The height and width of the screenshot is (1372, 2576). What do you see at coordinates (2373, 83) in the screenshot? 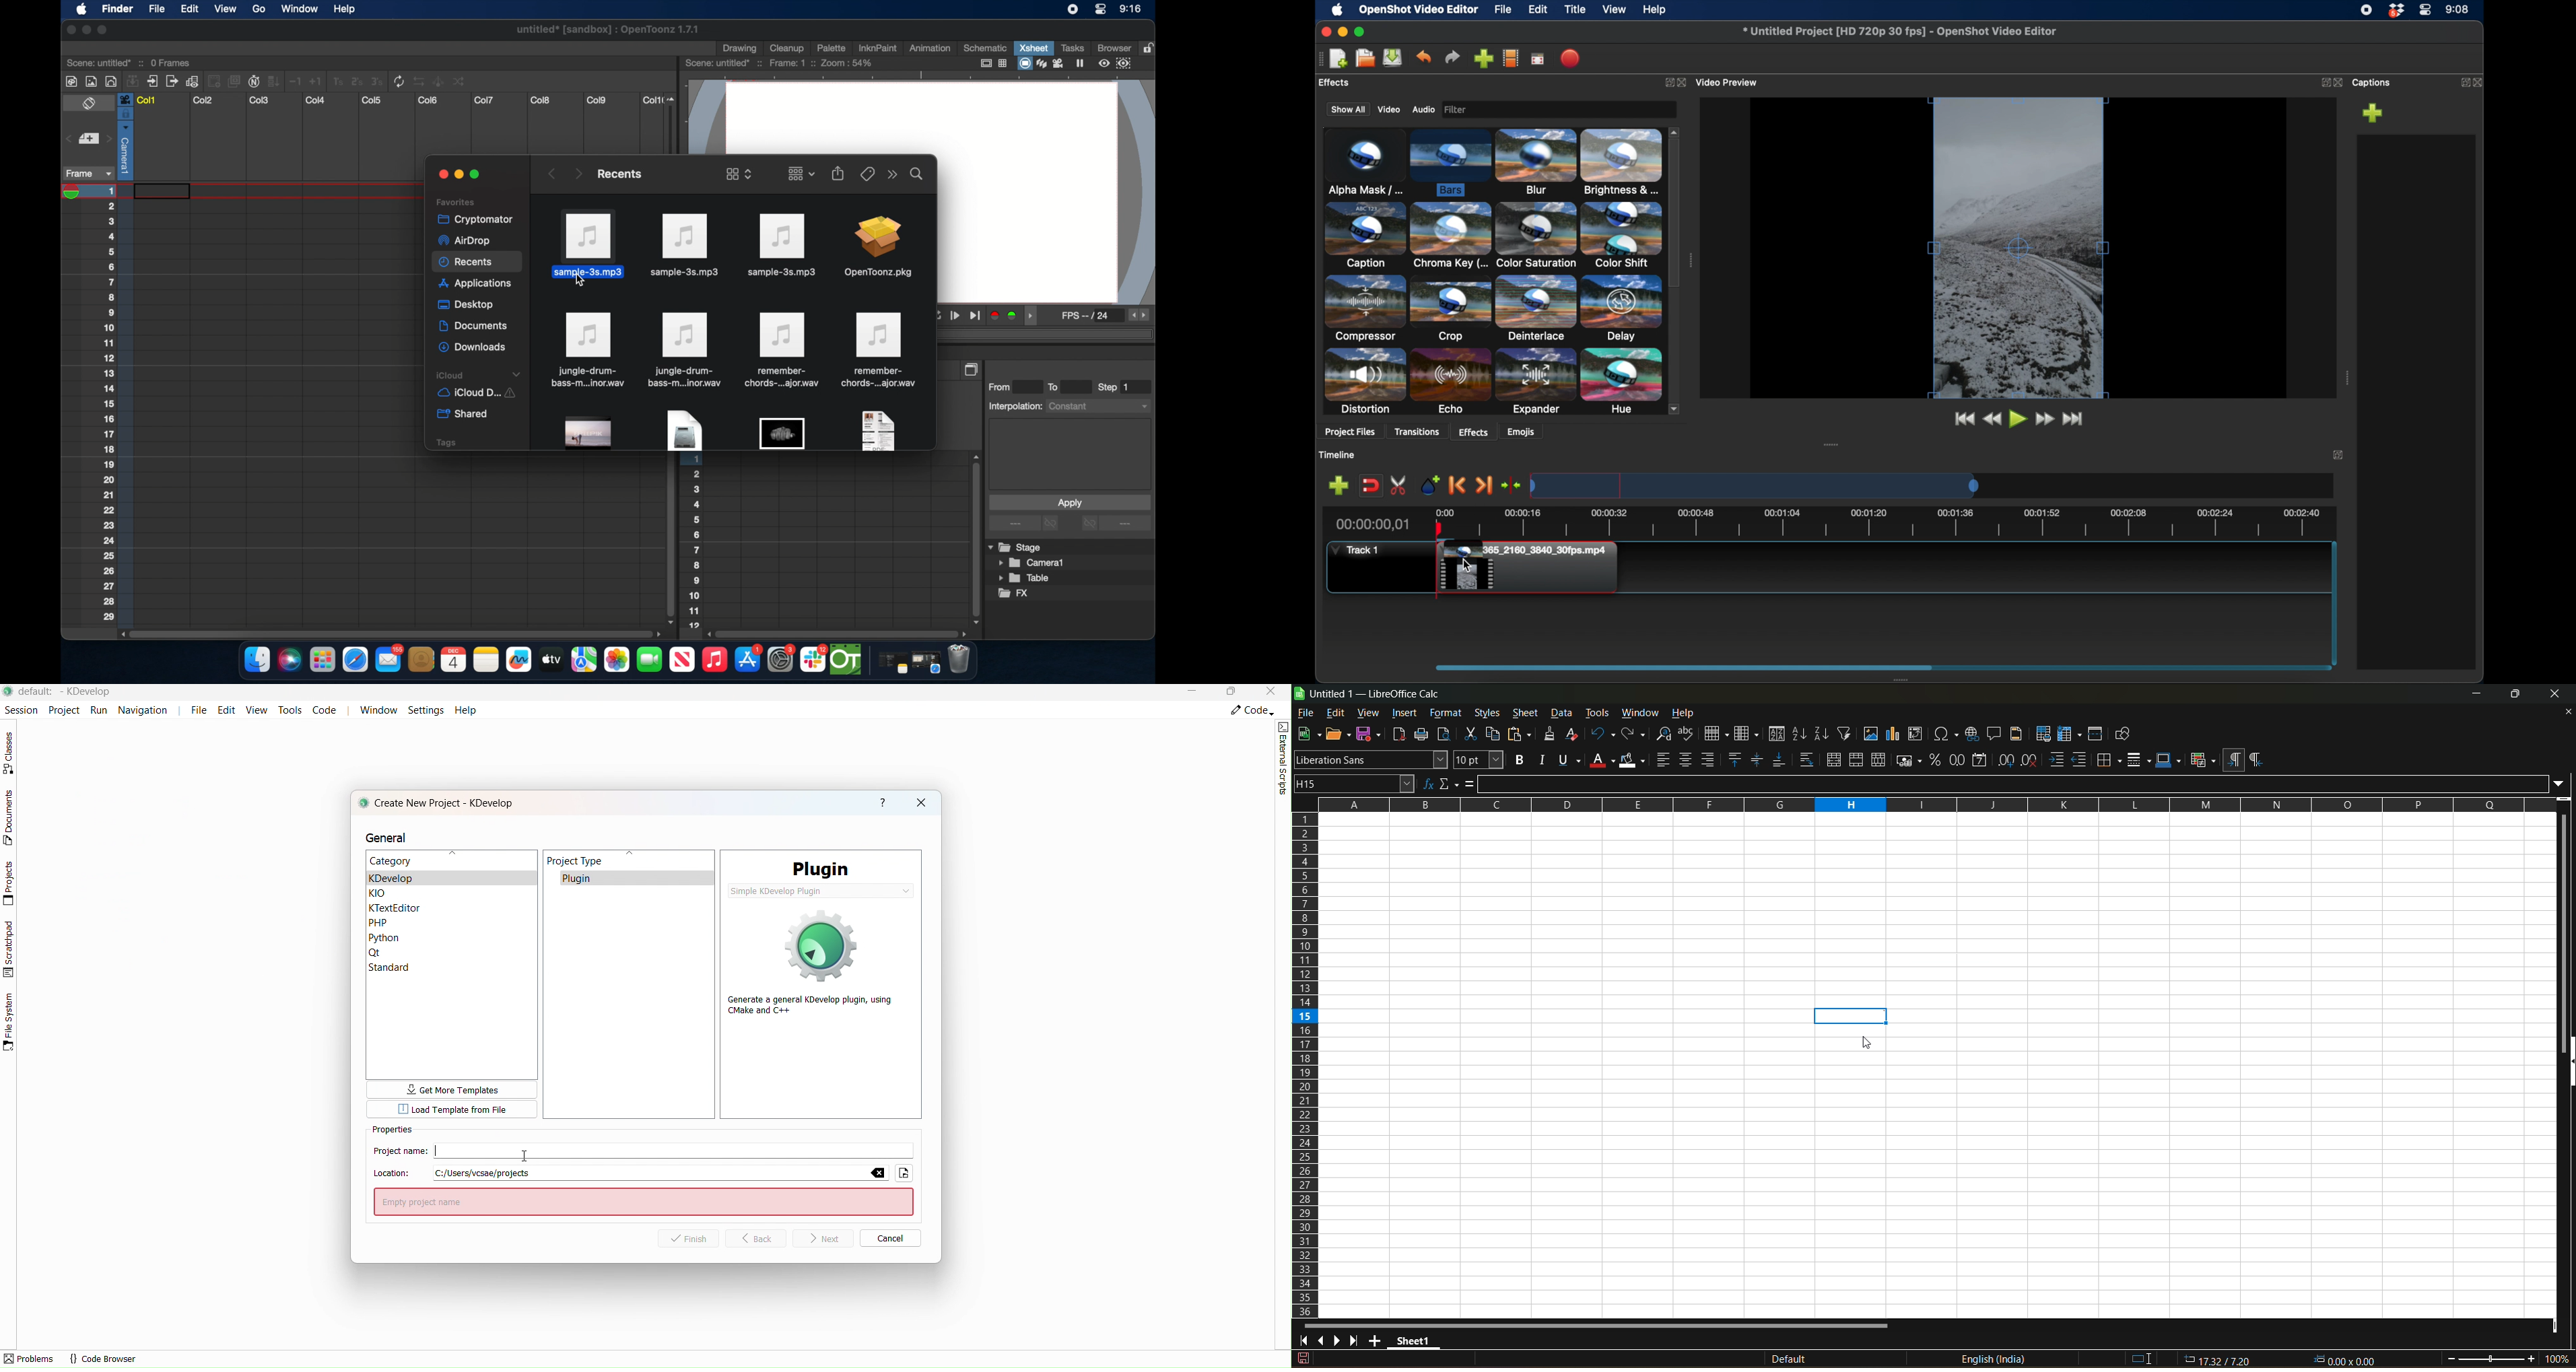
I see `captions` at bounding box center [2373, 83].